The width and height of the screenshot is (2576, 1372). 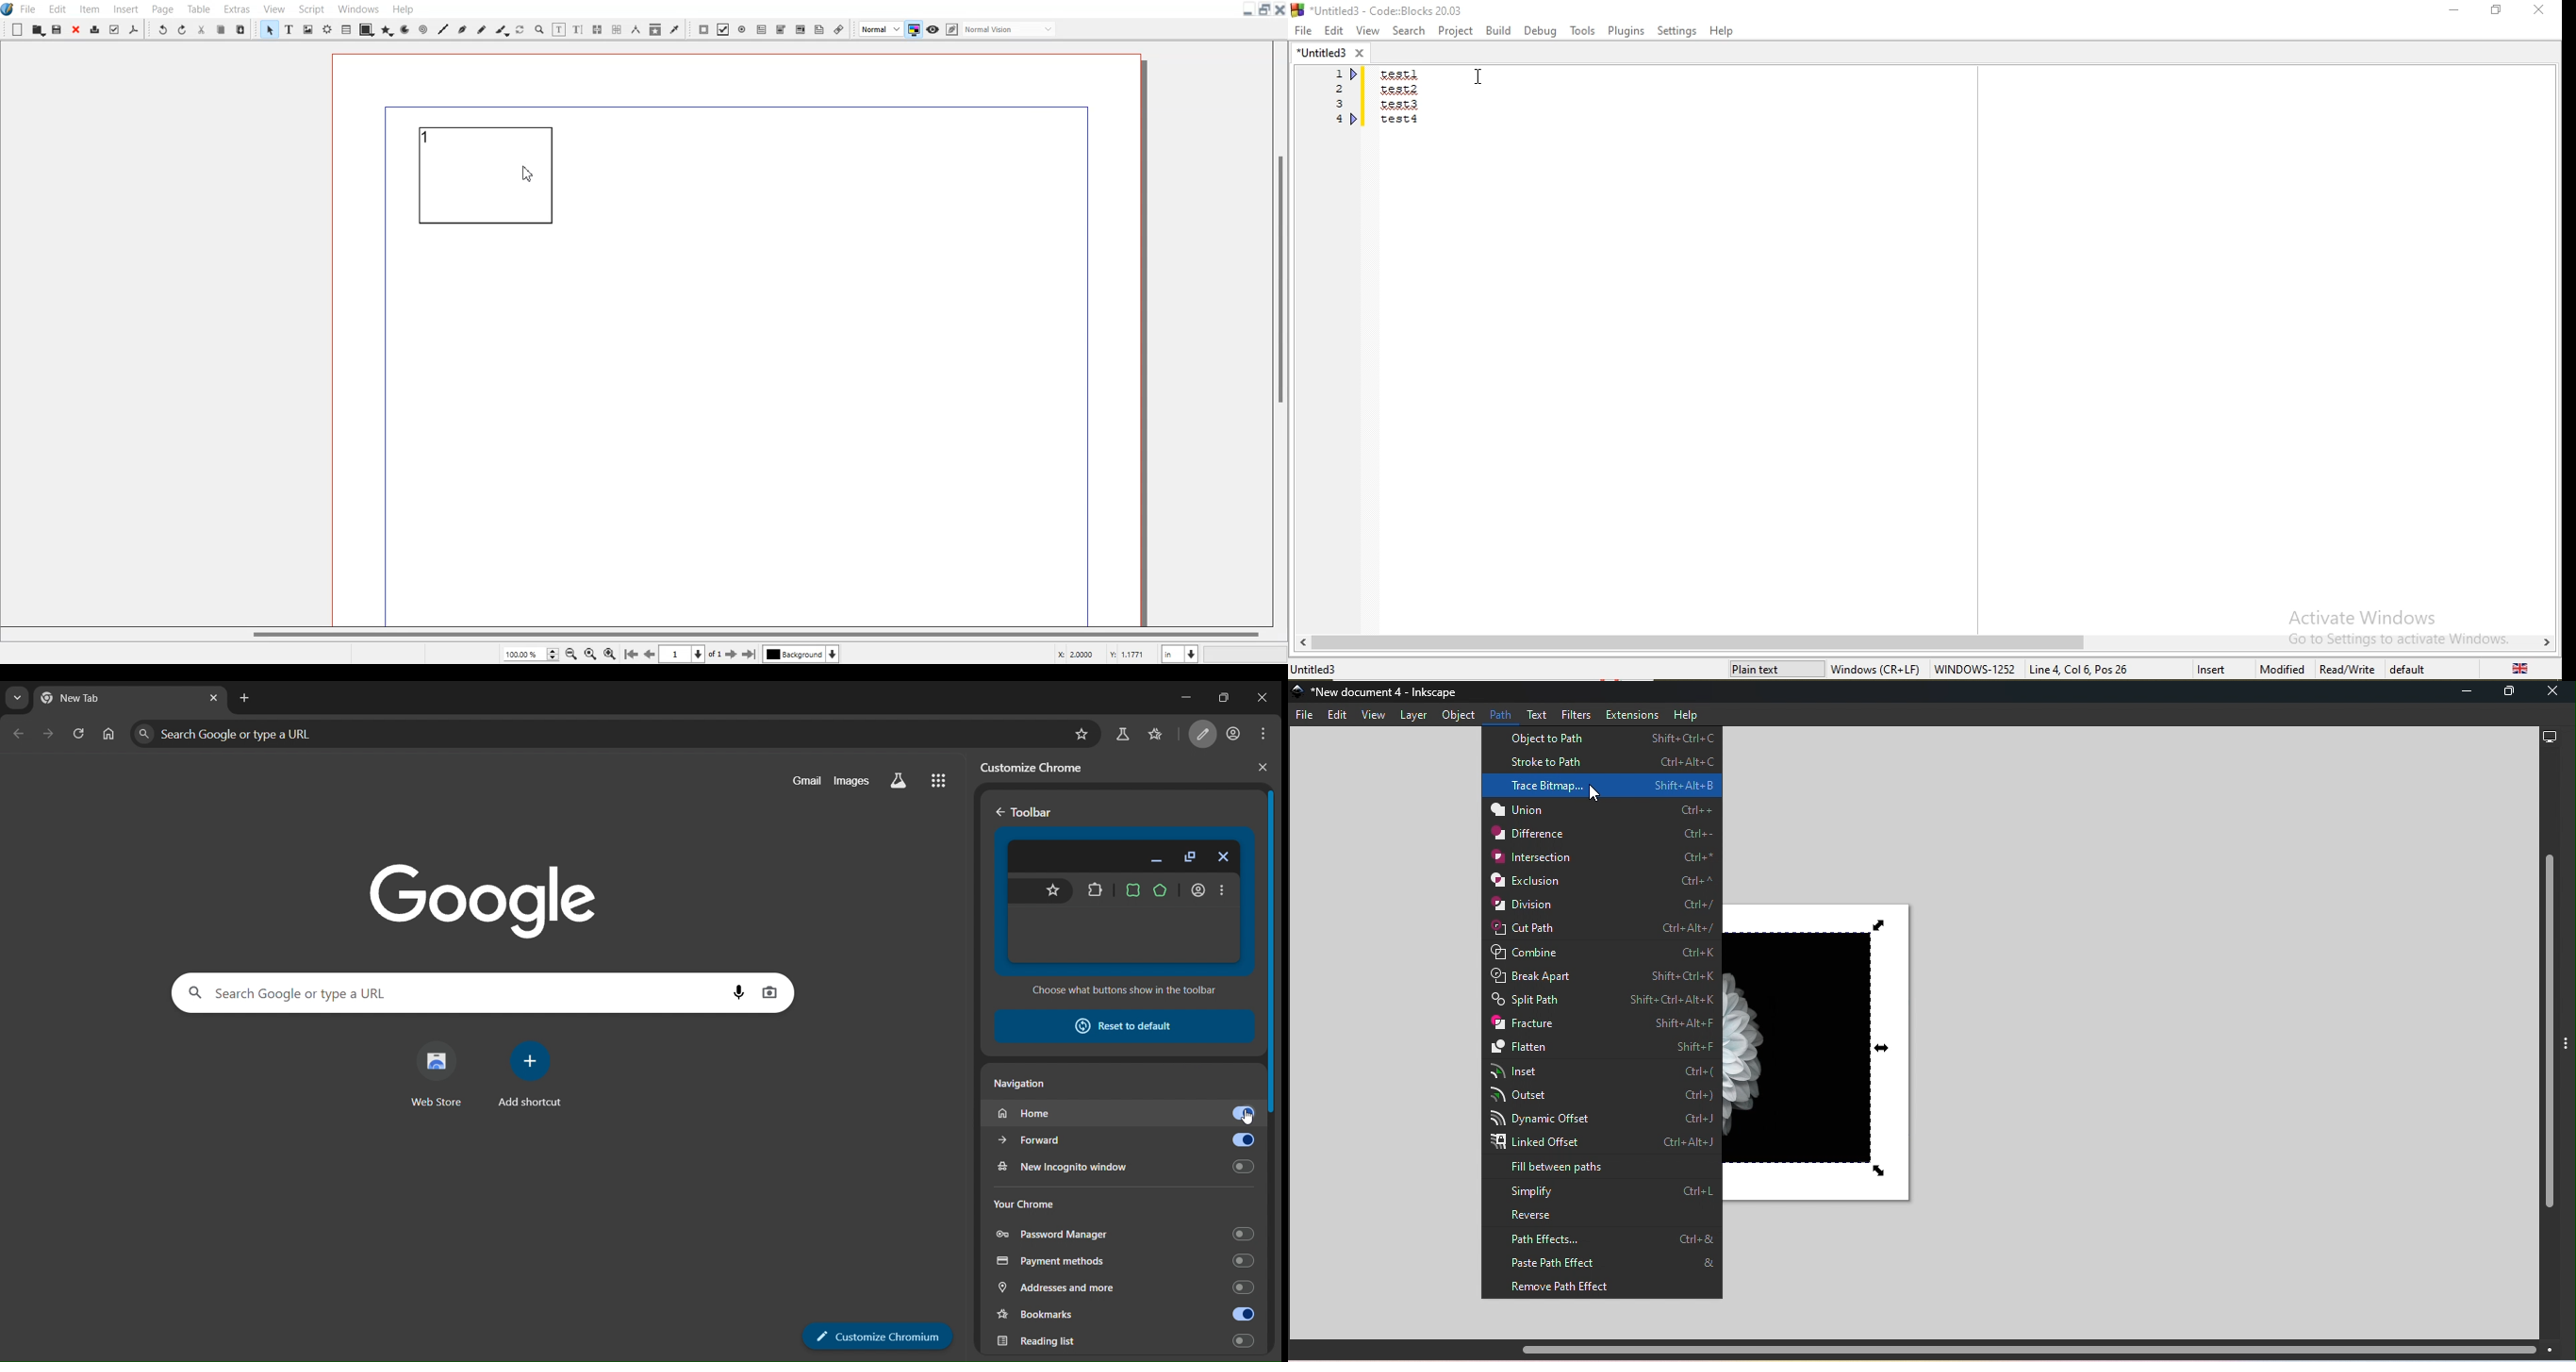 What do you see at coordinates (1575, 714) in the screenshot?
I see `Filters` at bounding box center [1575, 714].